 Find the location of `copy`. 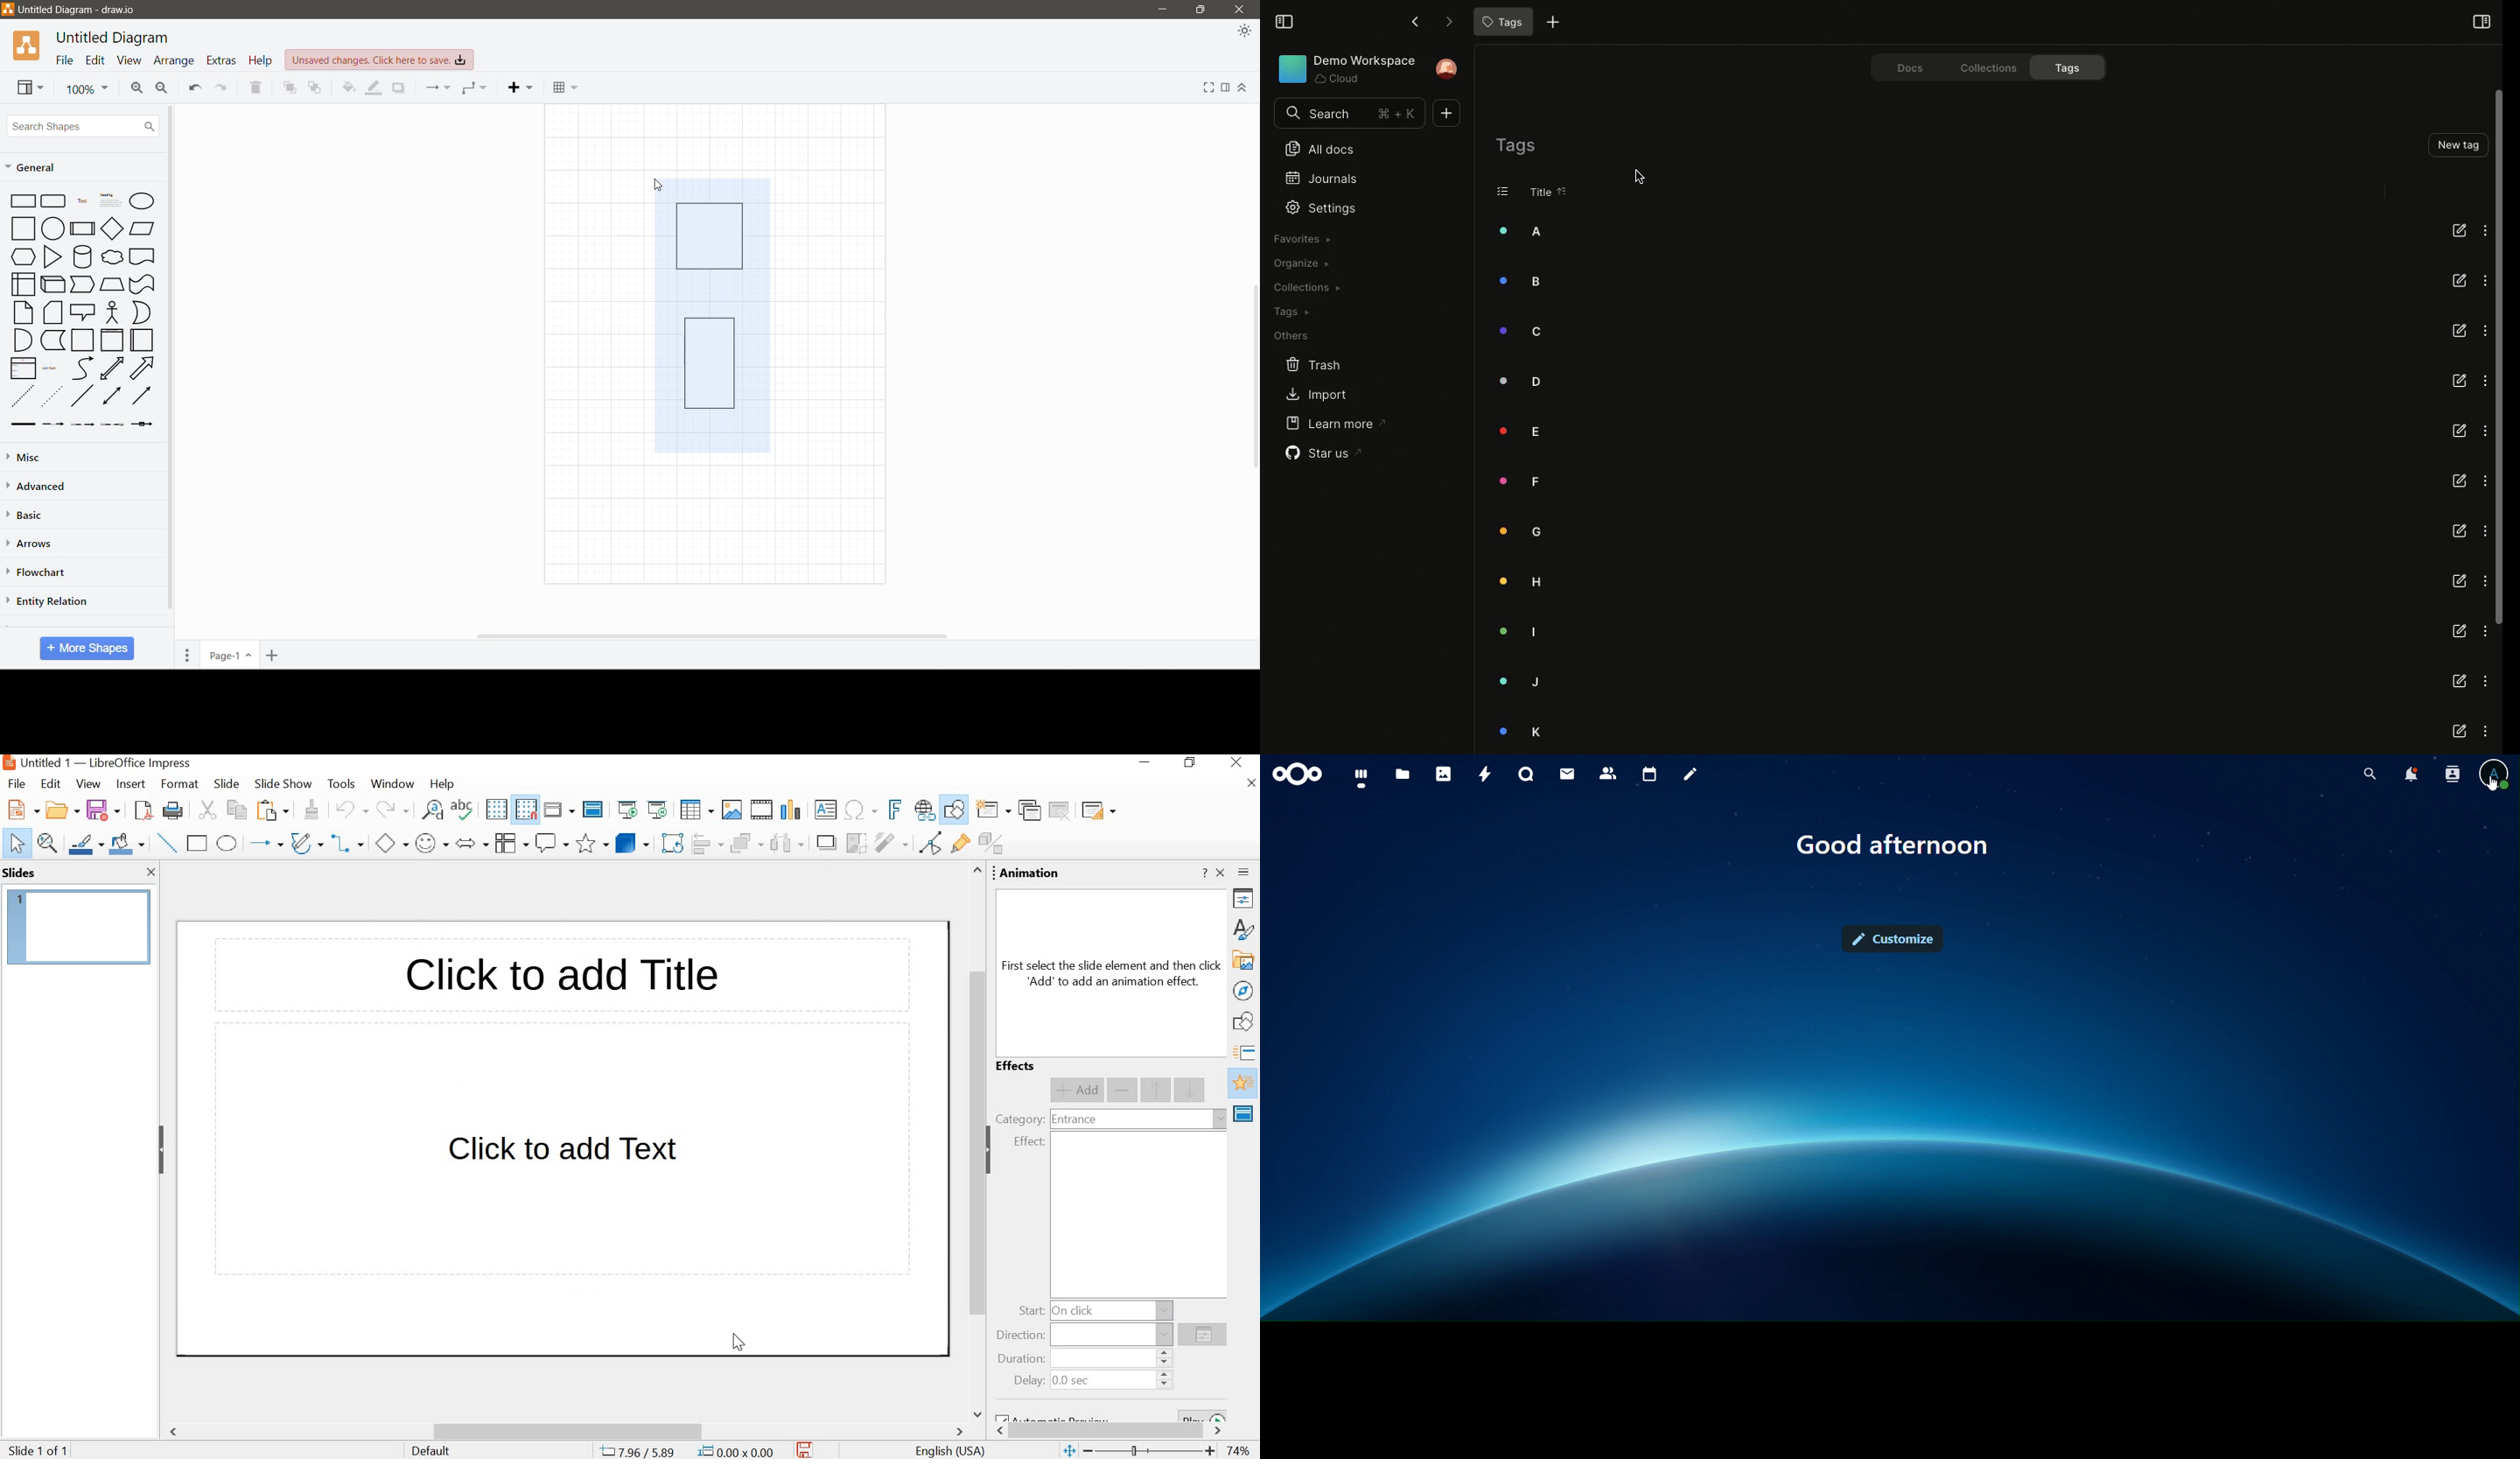

copy is located at coordinates (234, 810).